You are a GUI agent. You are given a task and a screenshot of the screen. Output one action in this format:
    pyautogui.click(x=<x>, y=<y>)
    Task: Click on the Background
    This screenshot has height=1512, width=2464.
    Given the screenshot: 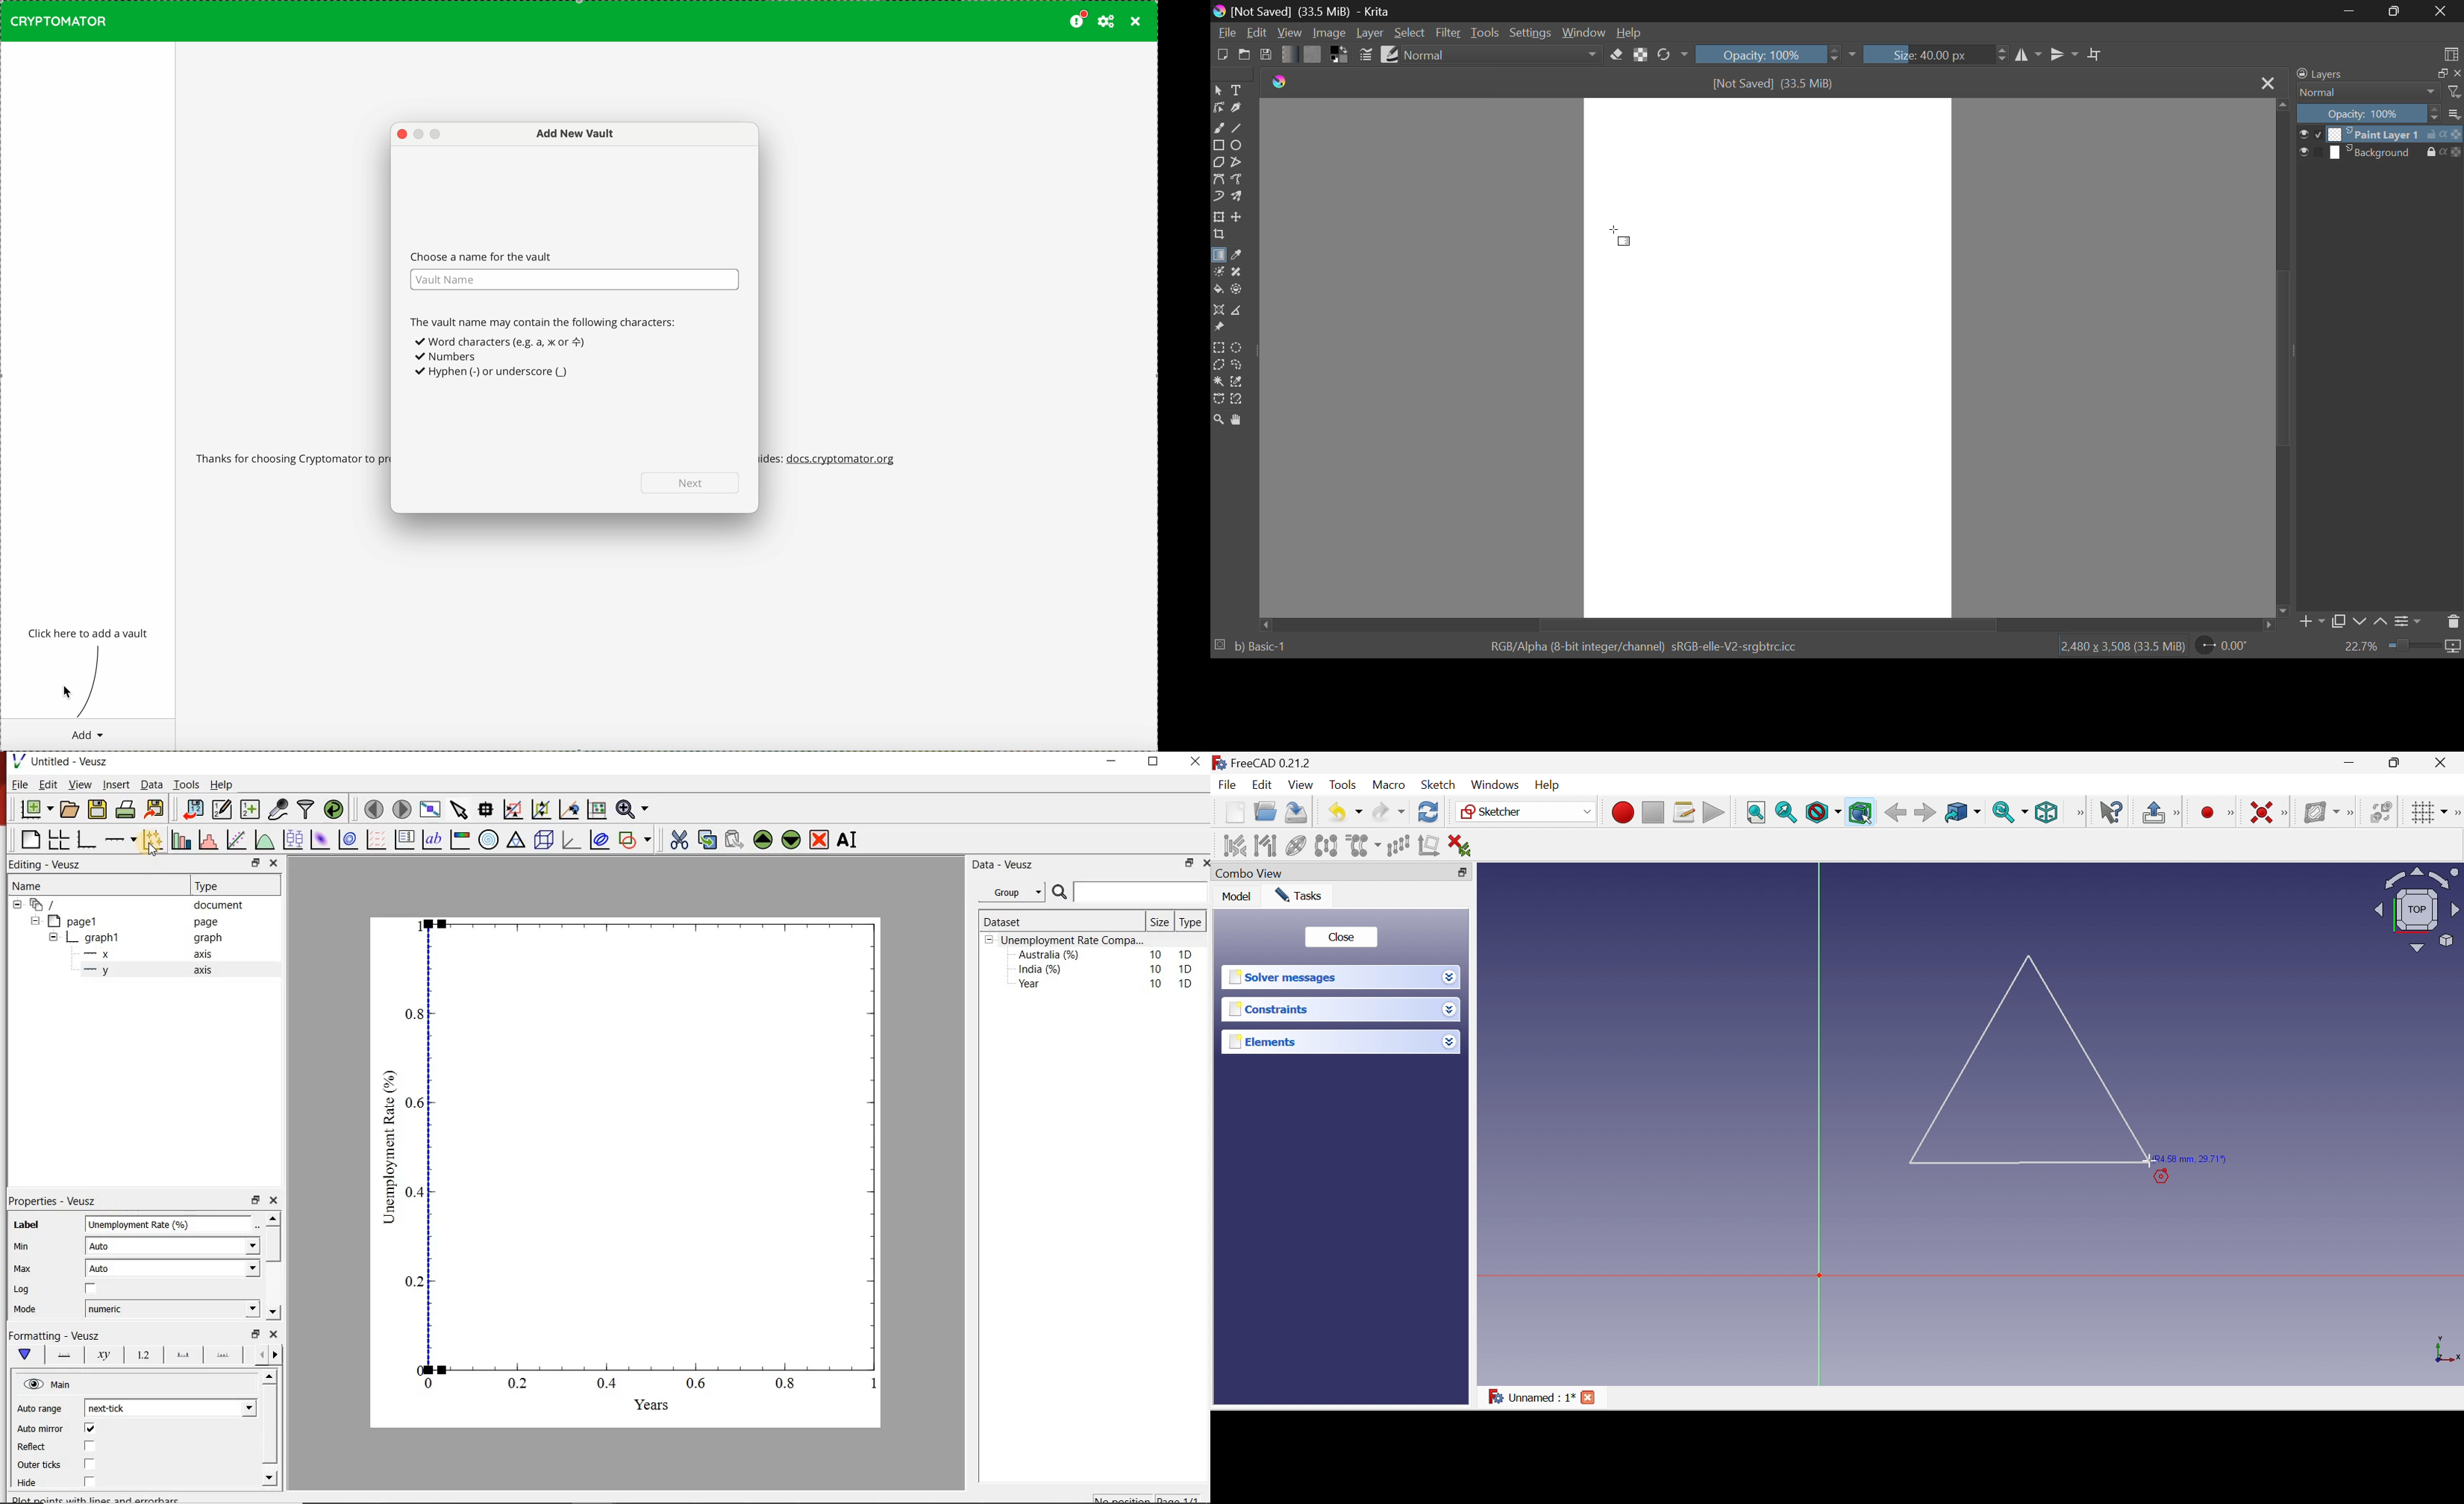 What is the action you would take?
    pyautogui.click(x=2377, y=153)
    